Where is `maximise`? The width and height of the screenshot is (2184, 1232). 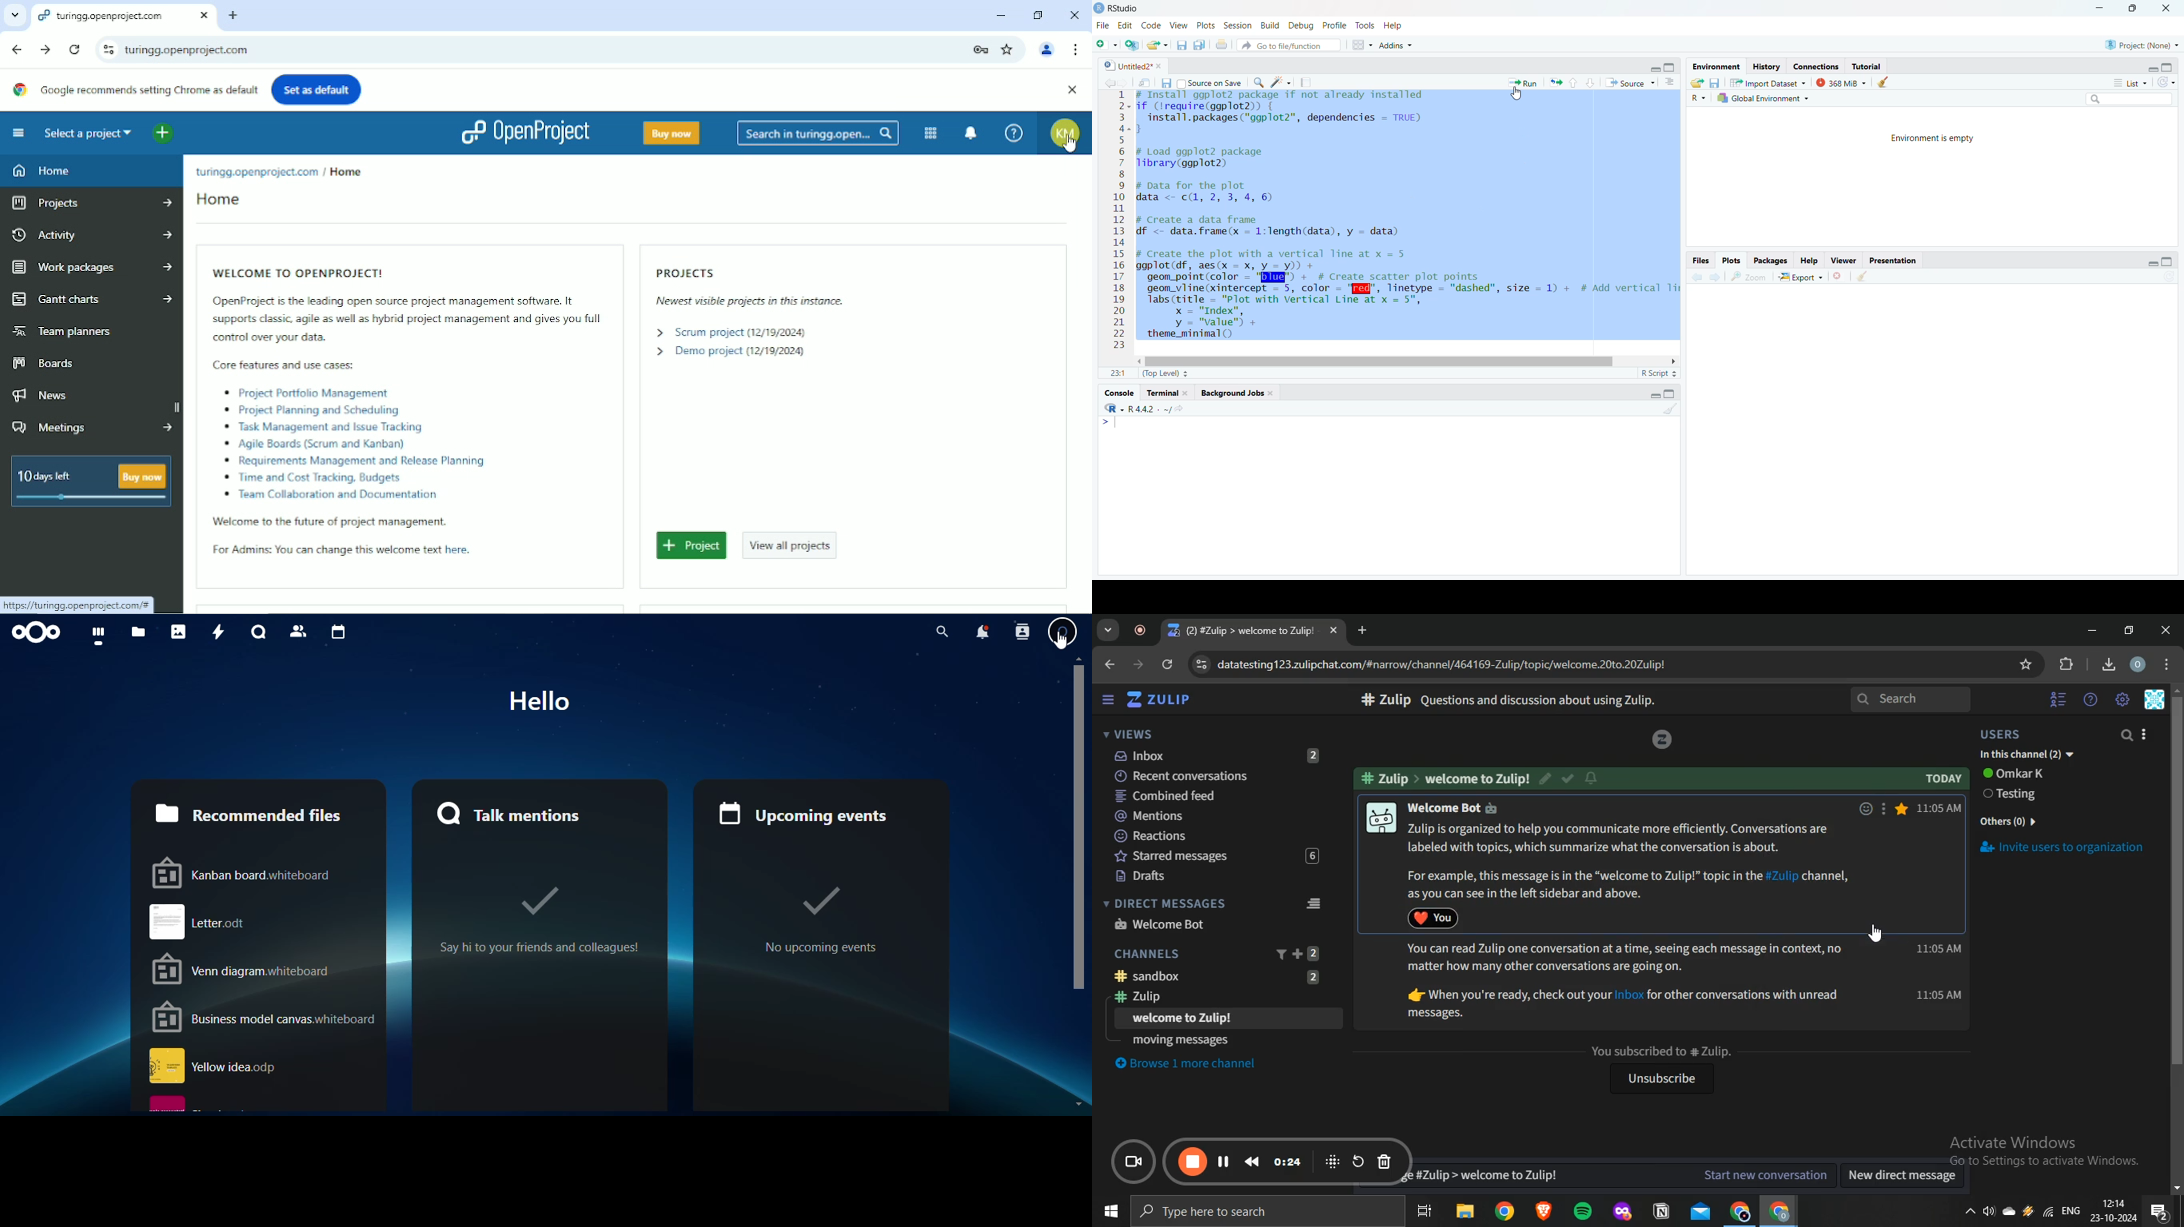 maximise is located at coordinates (1672, 394).